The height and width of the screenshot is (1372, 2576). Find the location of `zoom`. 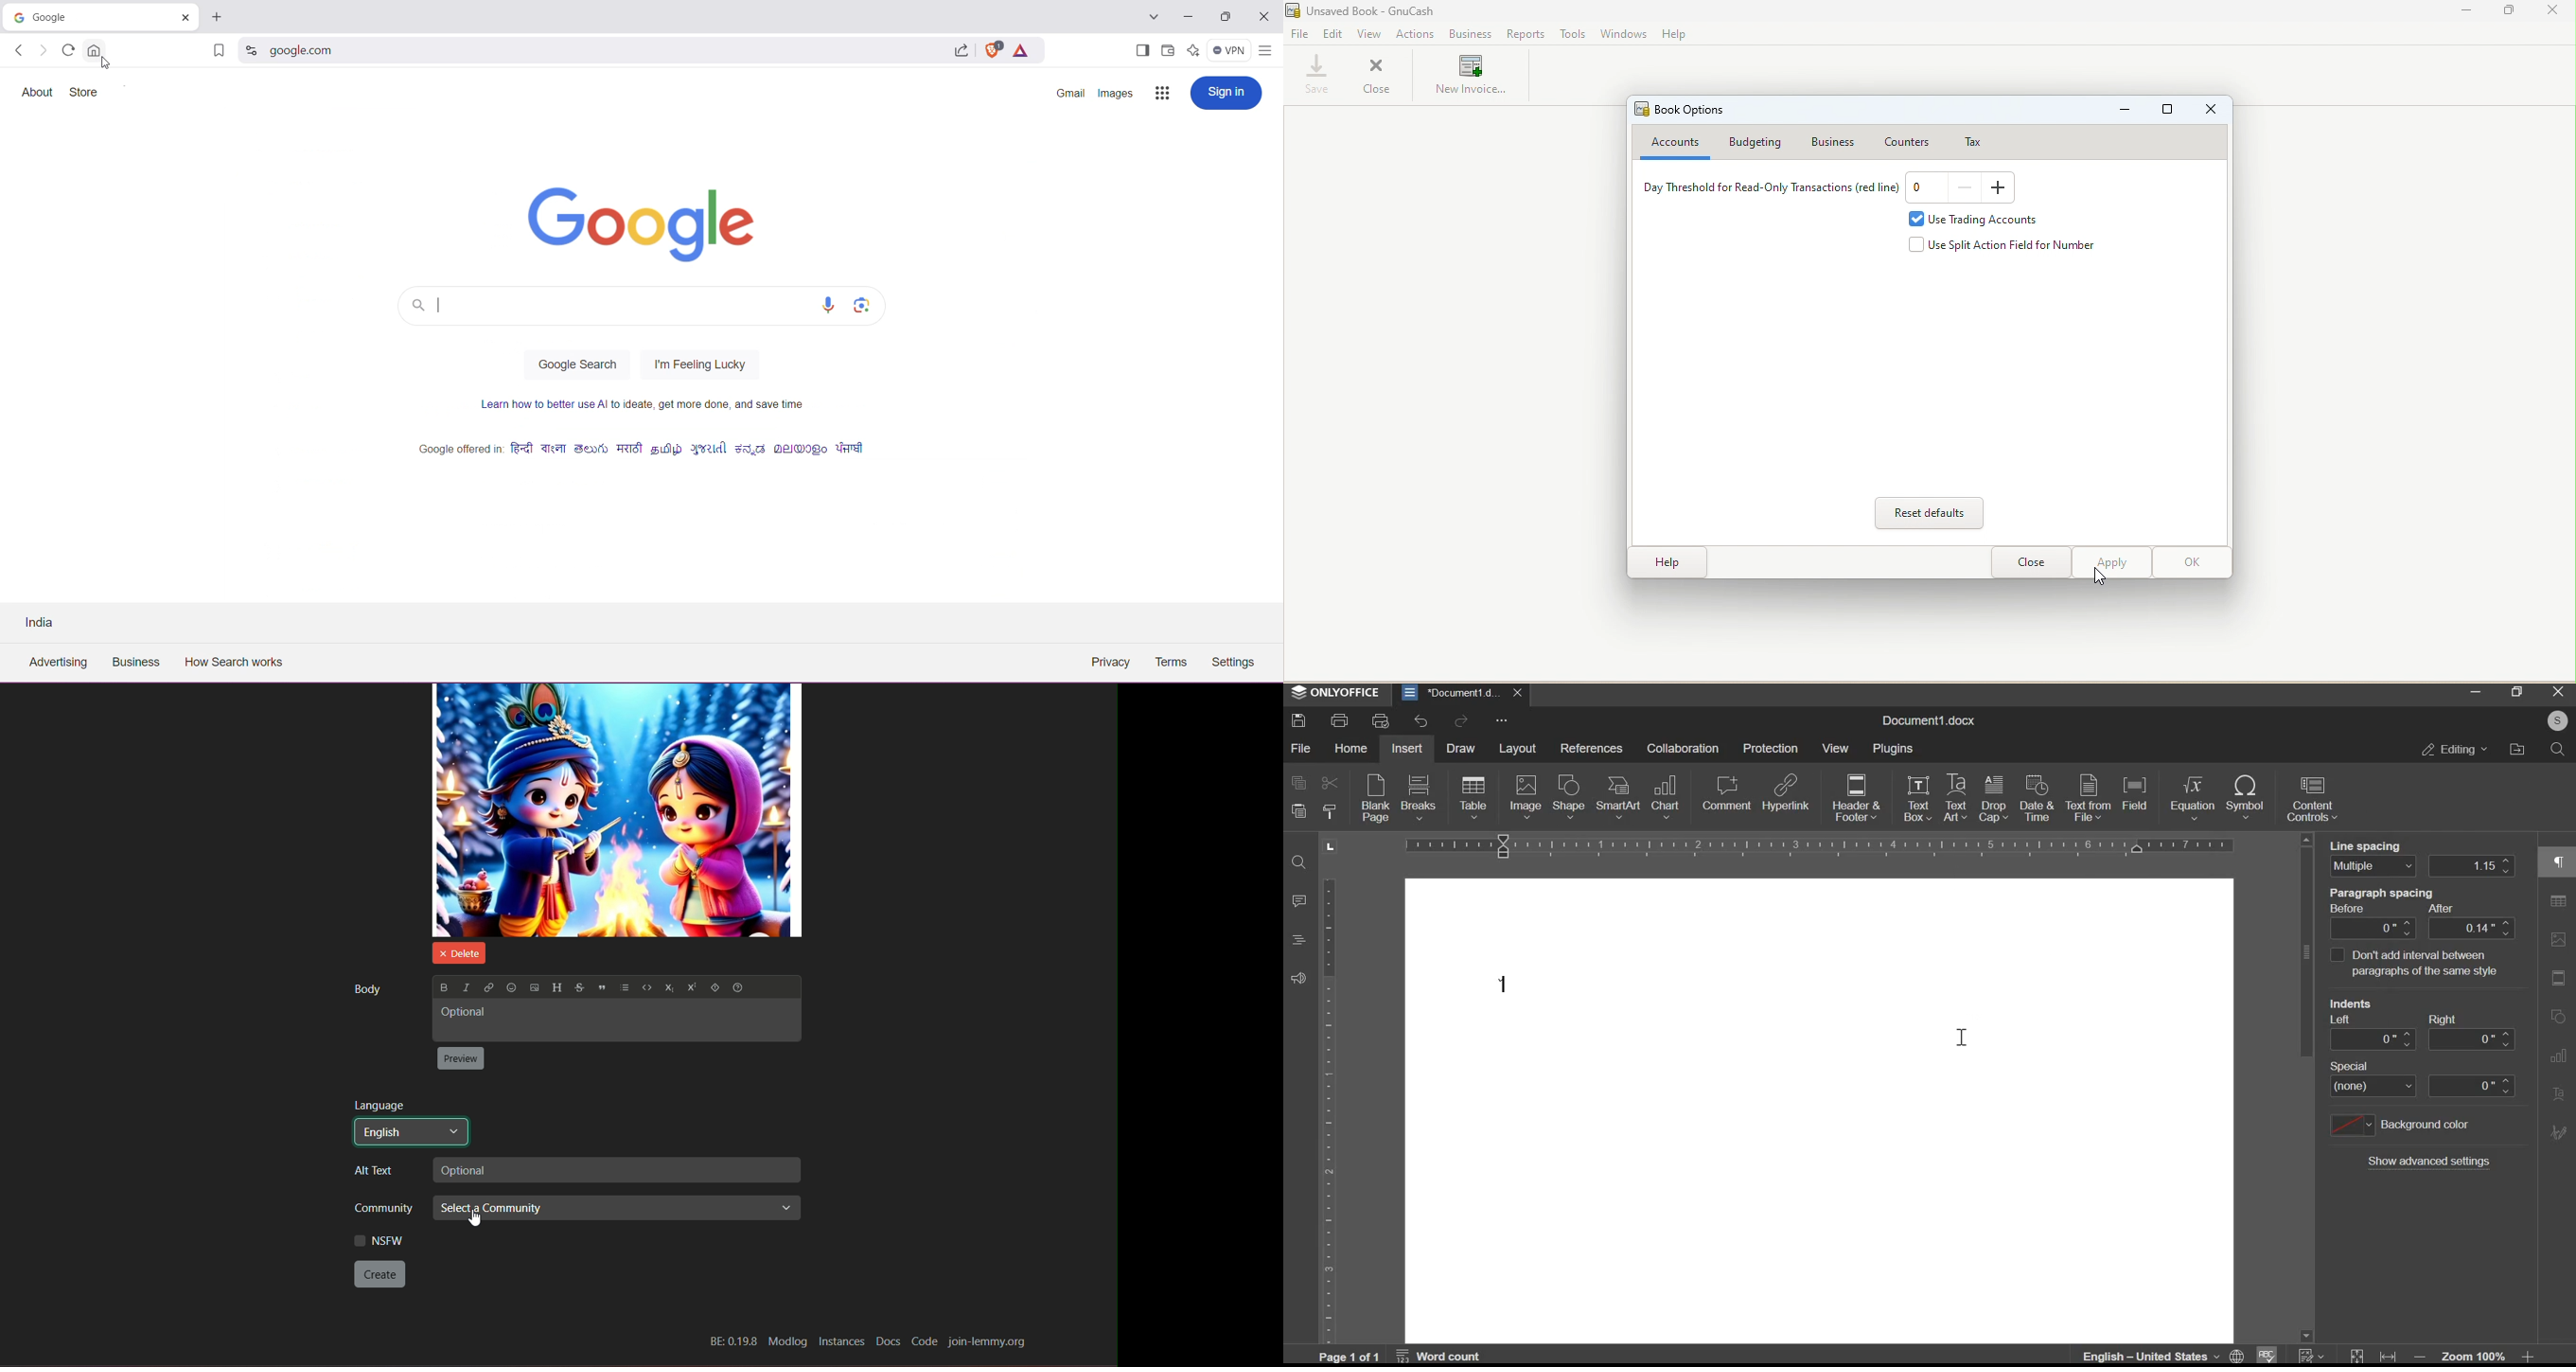

zoom is located at coordinates (2475, 1356).